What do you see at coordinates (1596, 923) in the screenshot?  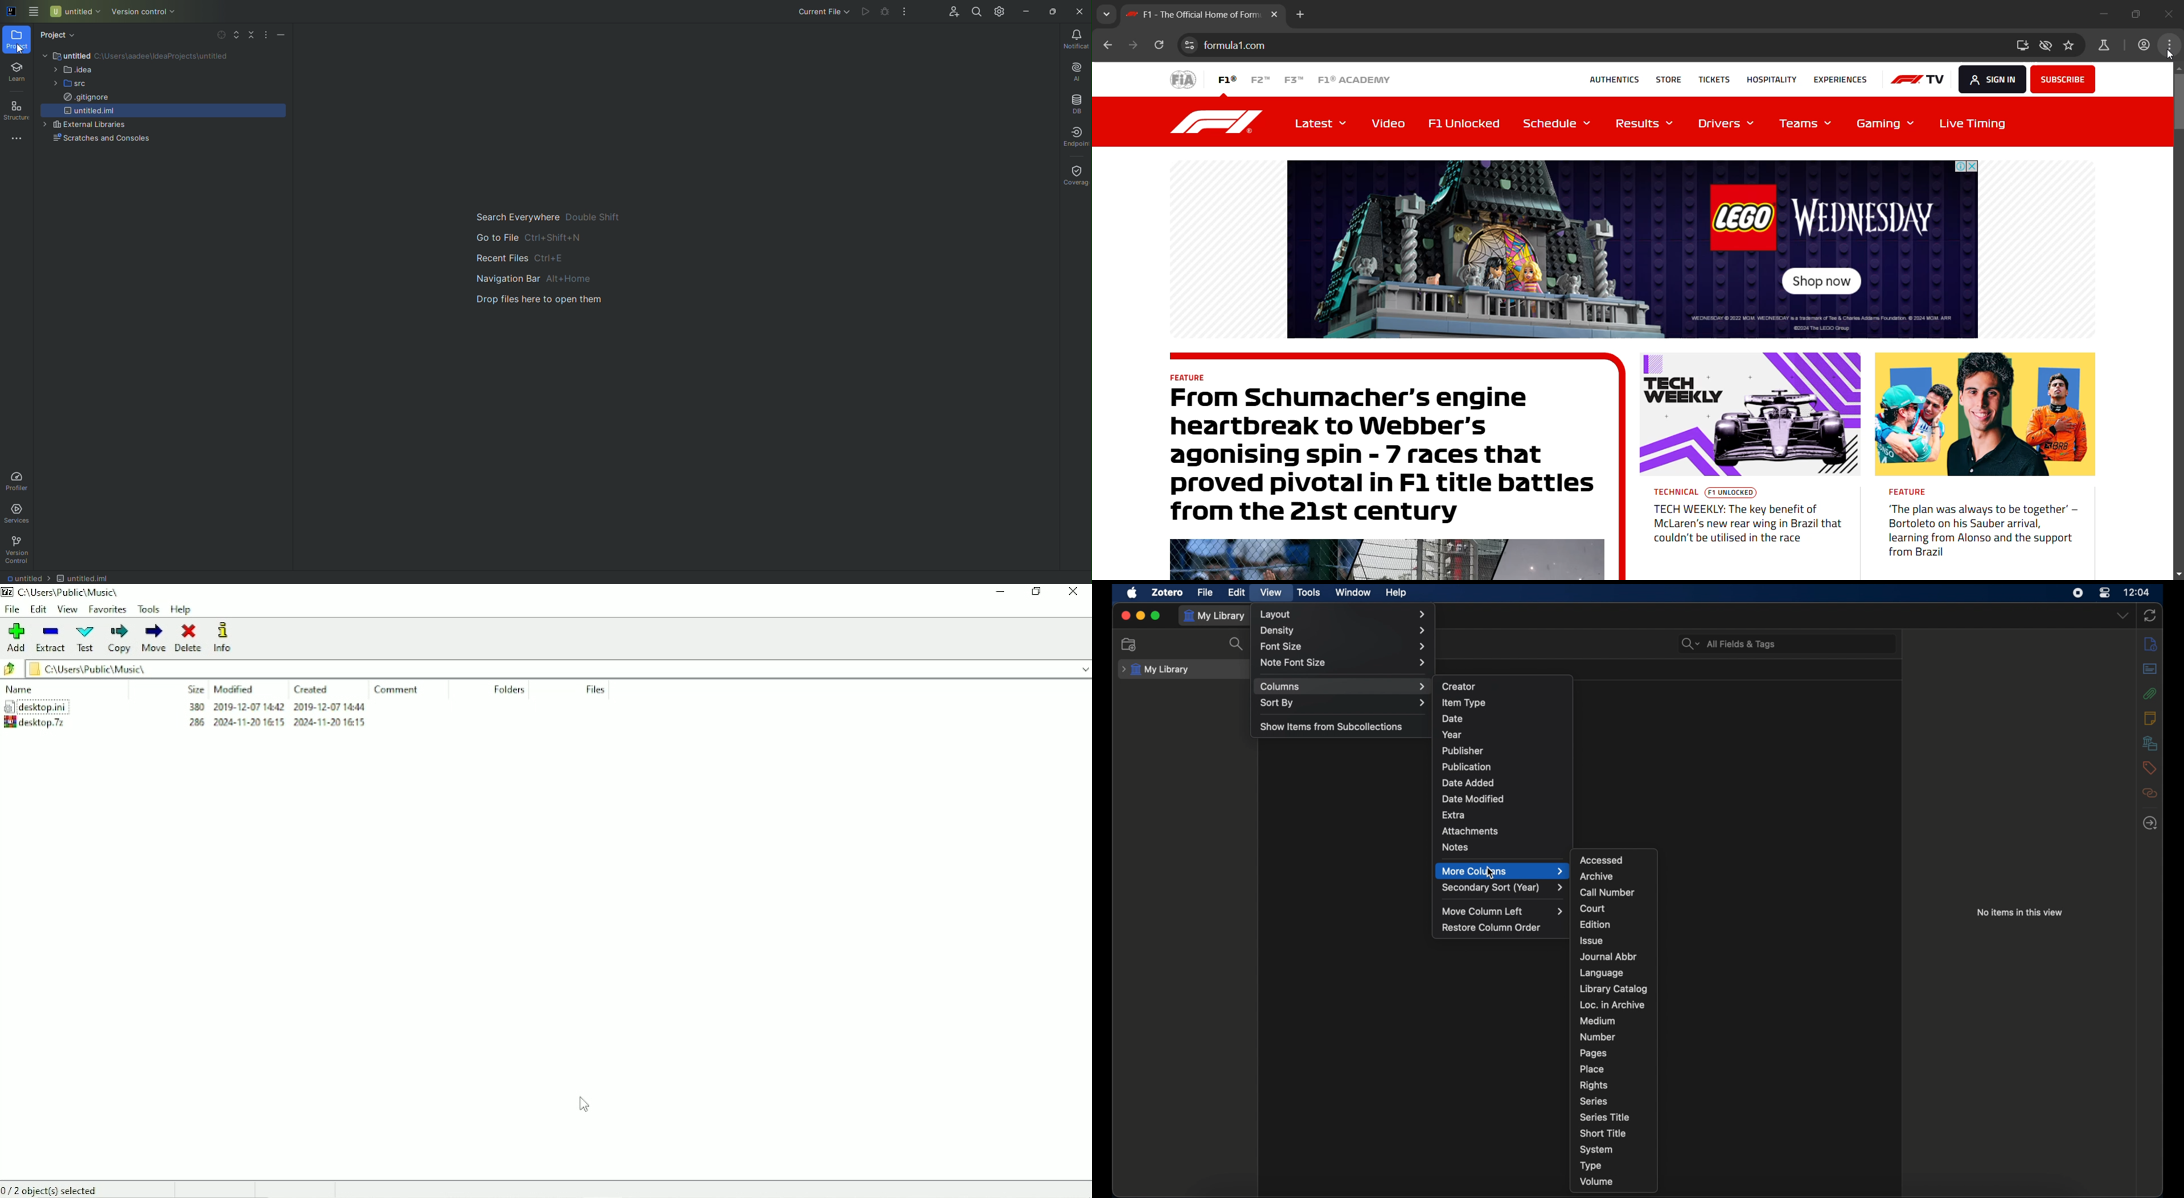 I see `edition` at bounding box center [1596, 923].